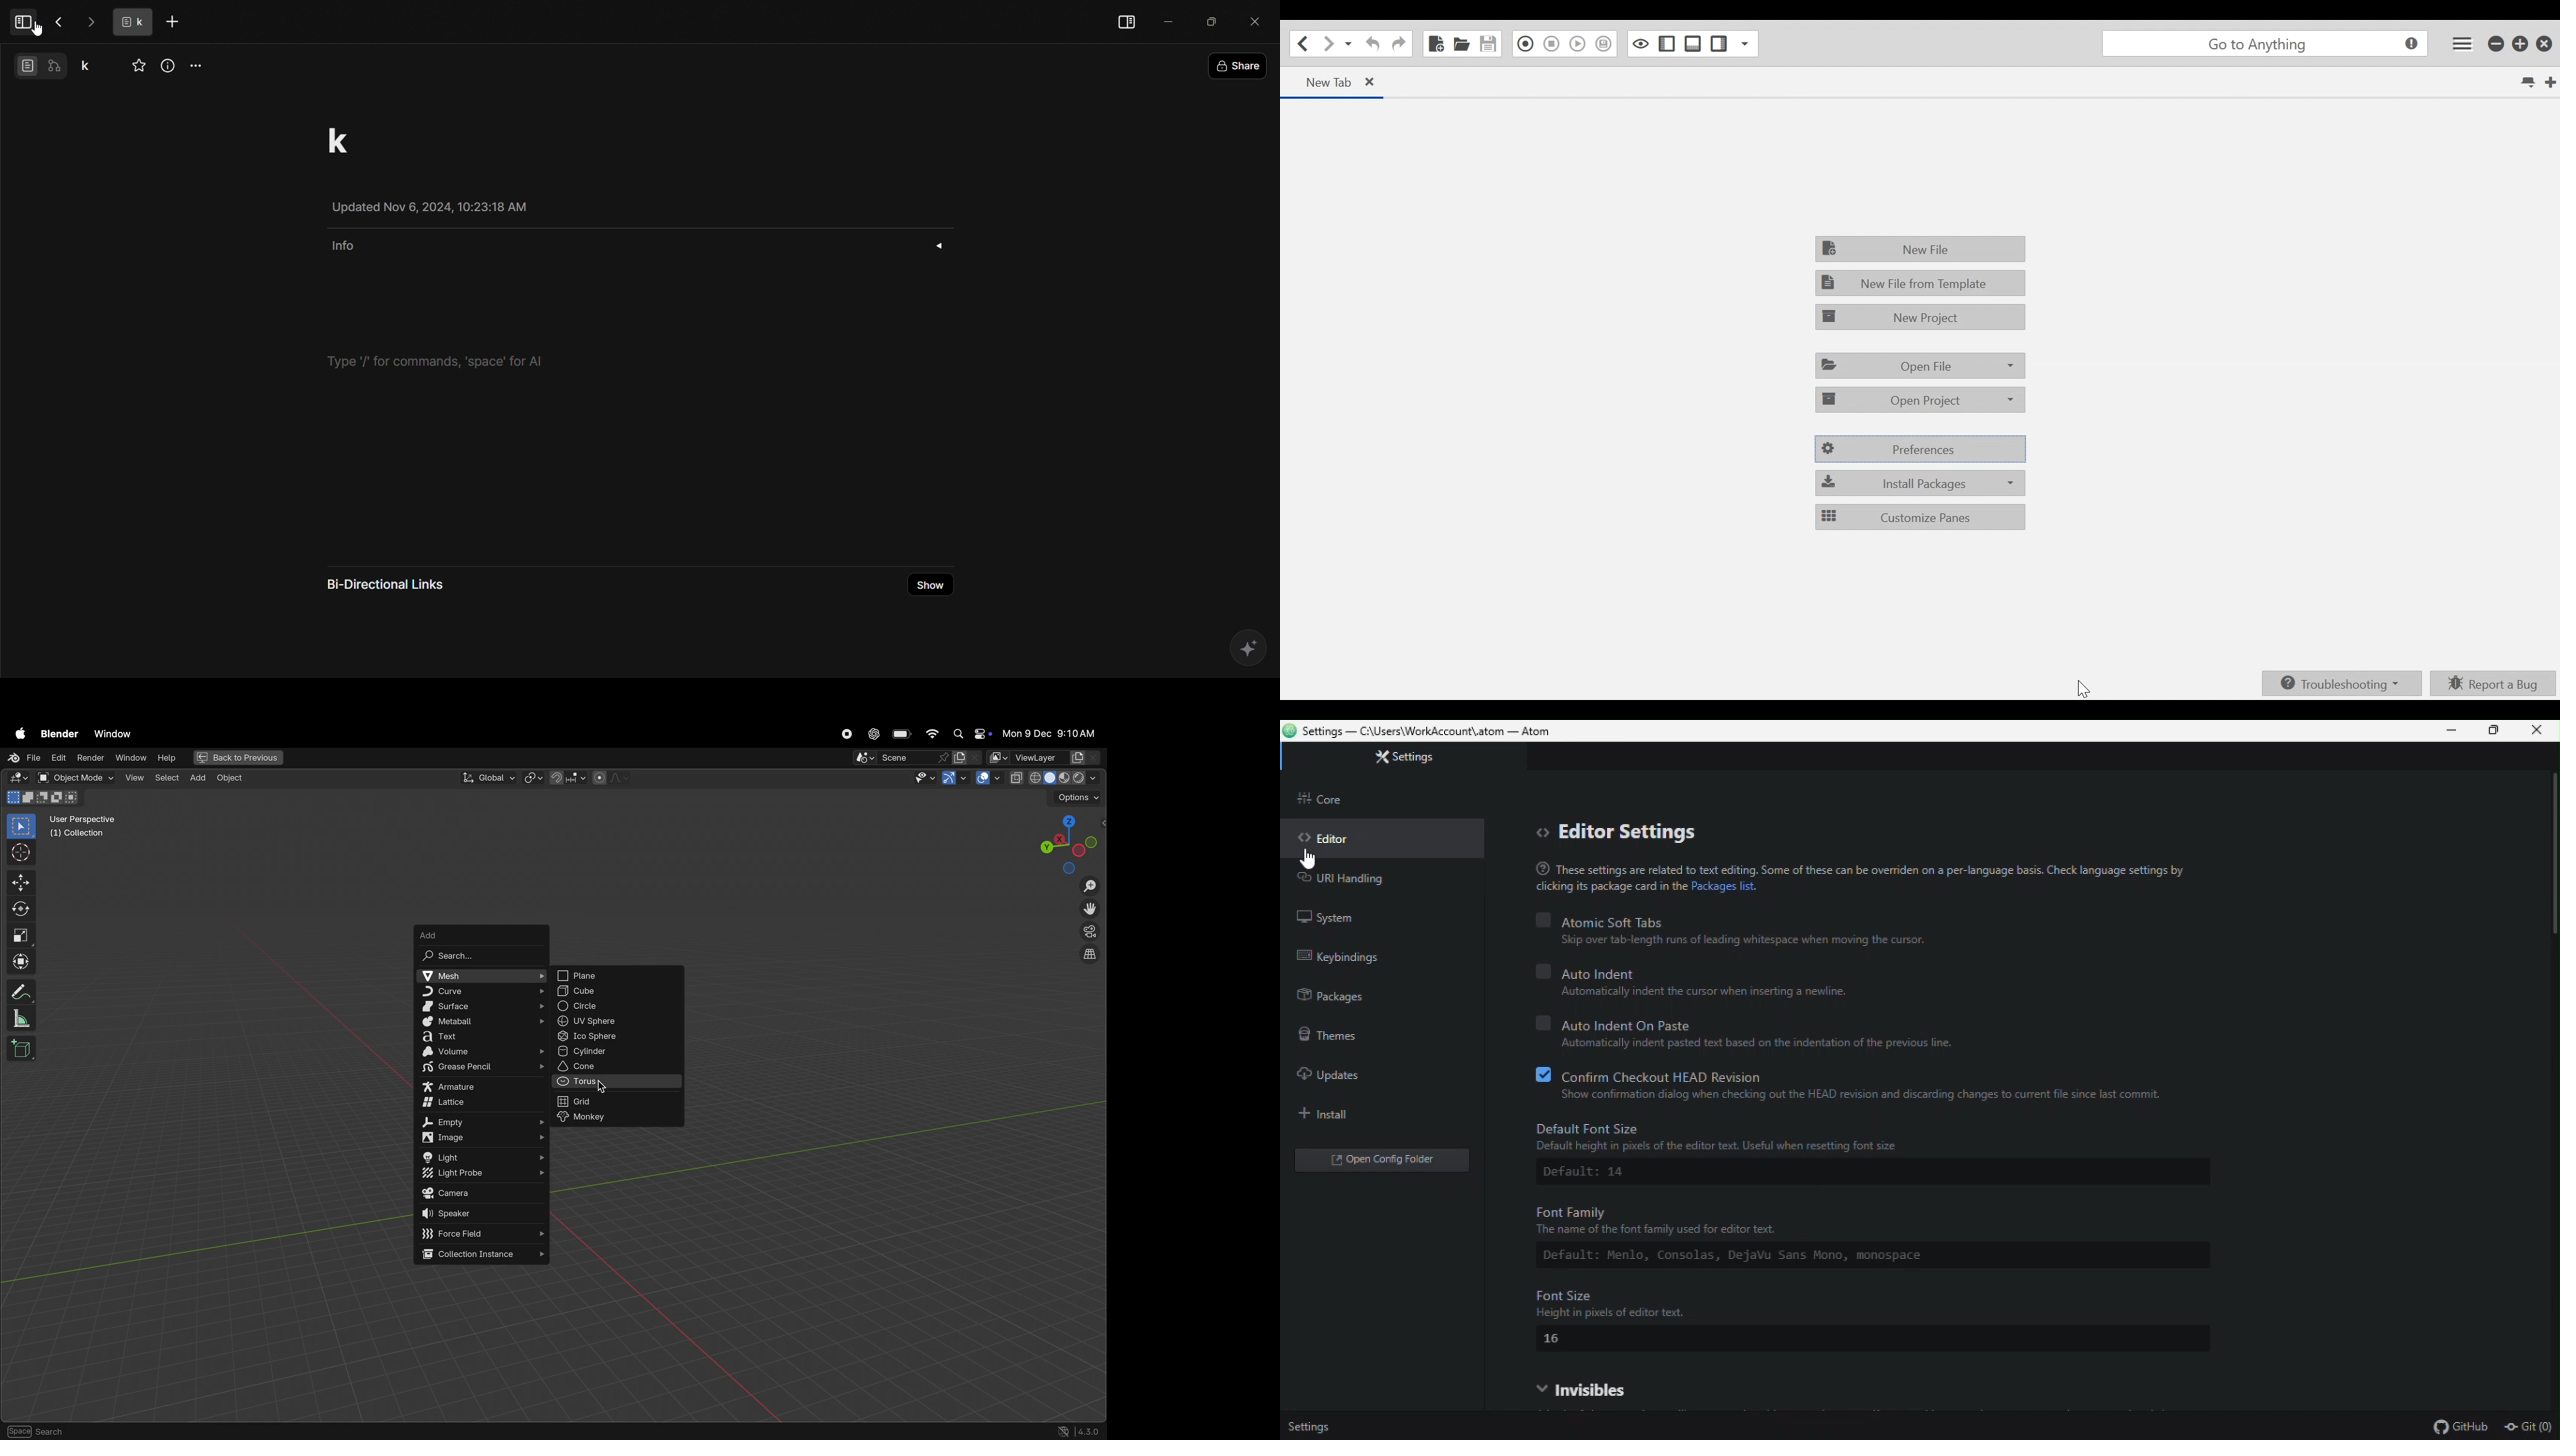  What do you see at coordinates (2497, 44) in the screenshot?
I see `minimize` at bounding box center [2497, 44].